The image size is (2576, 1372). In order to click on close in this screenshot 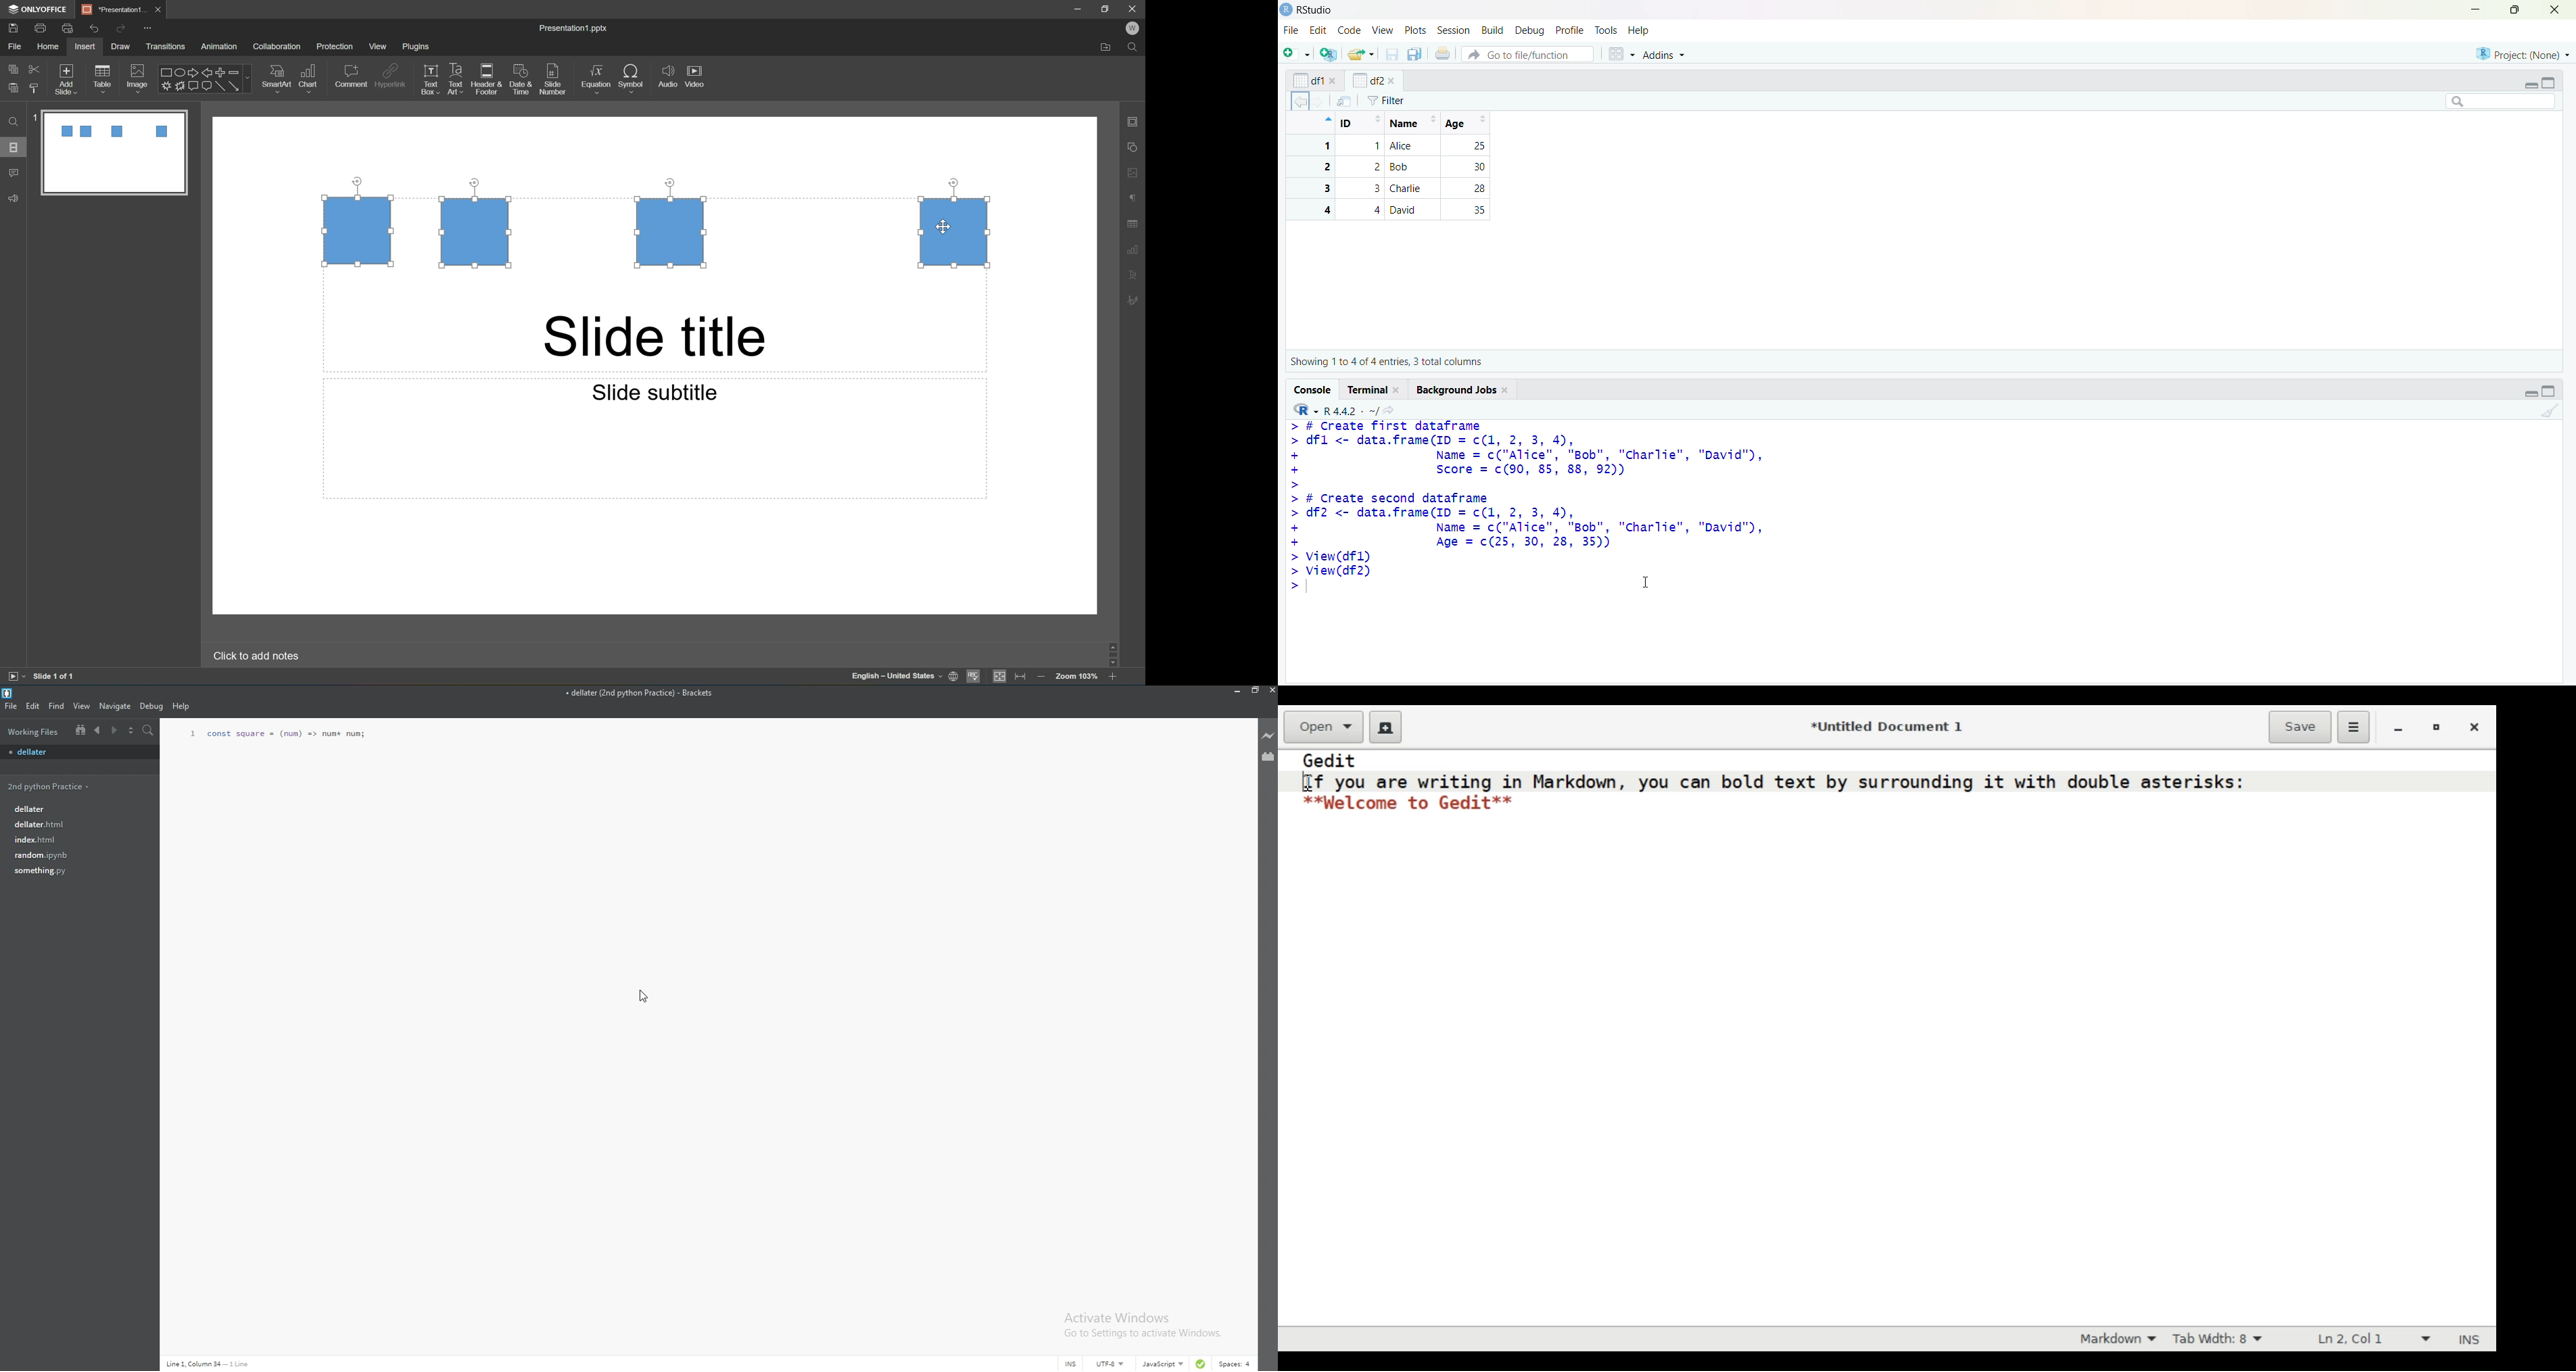, I will do `click(1134, 8)`.